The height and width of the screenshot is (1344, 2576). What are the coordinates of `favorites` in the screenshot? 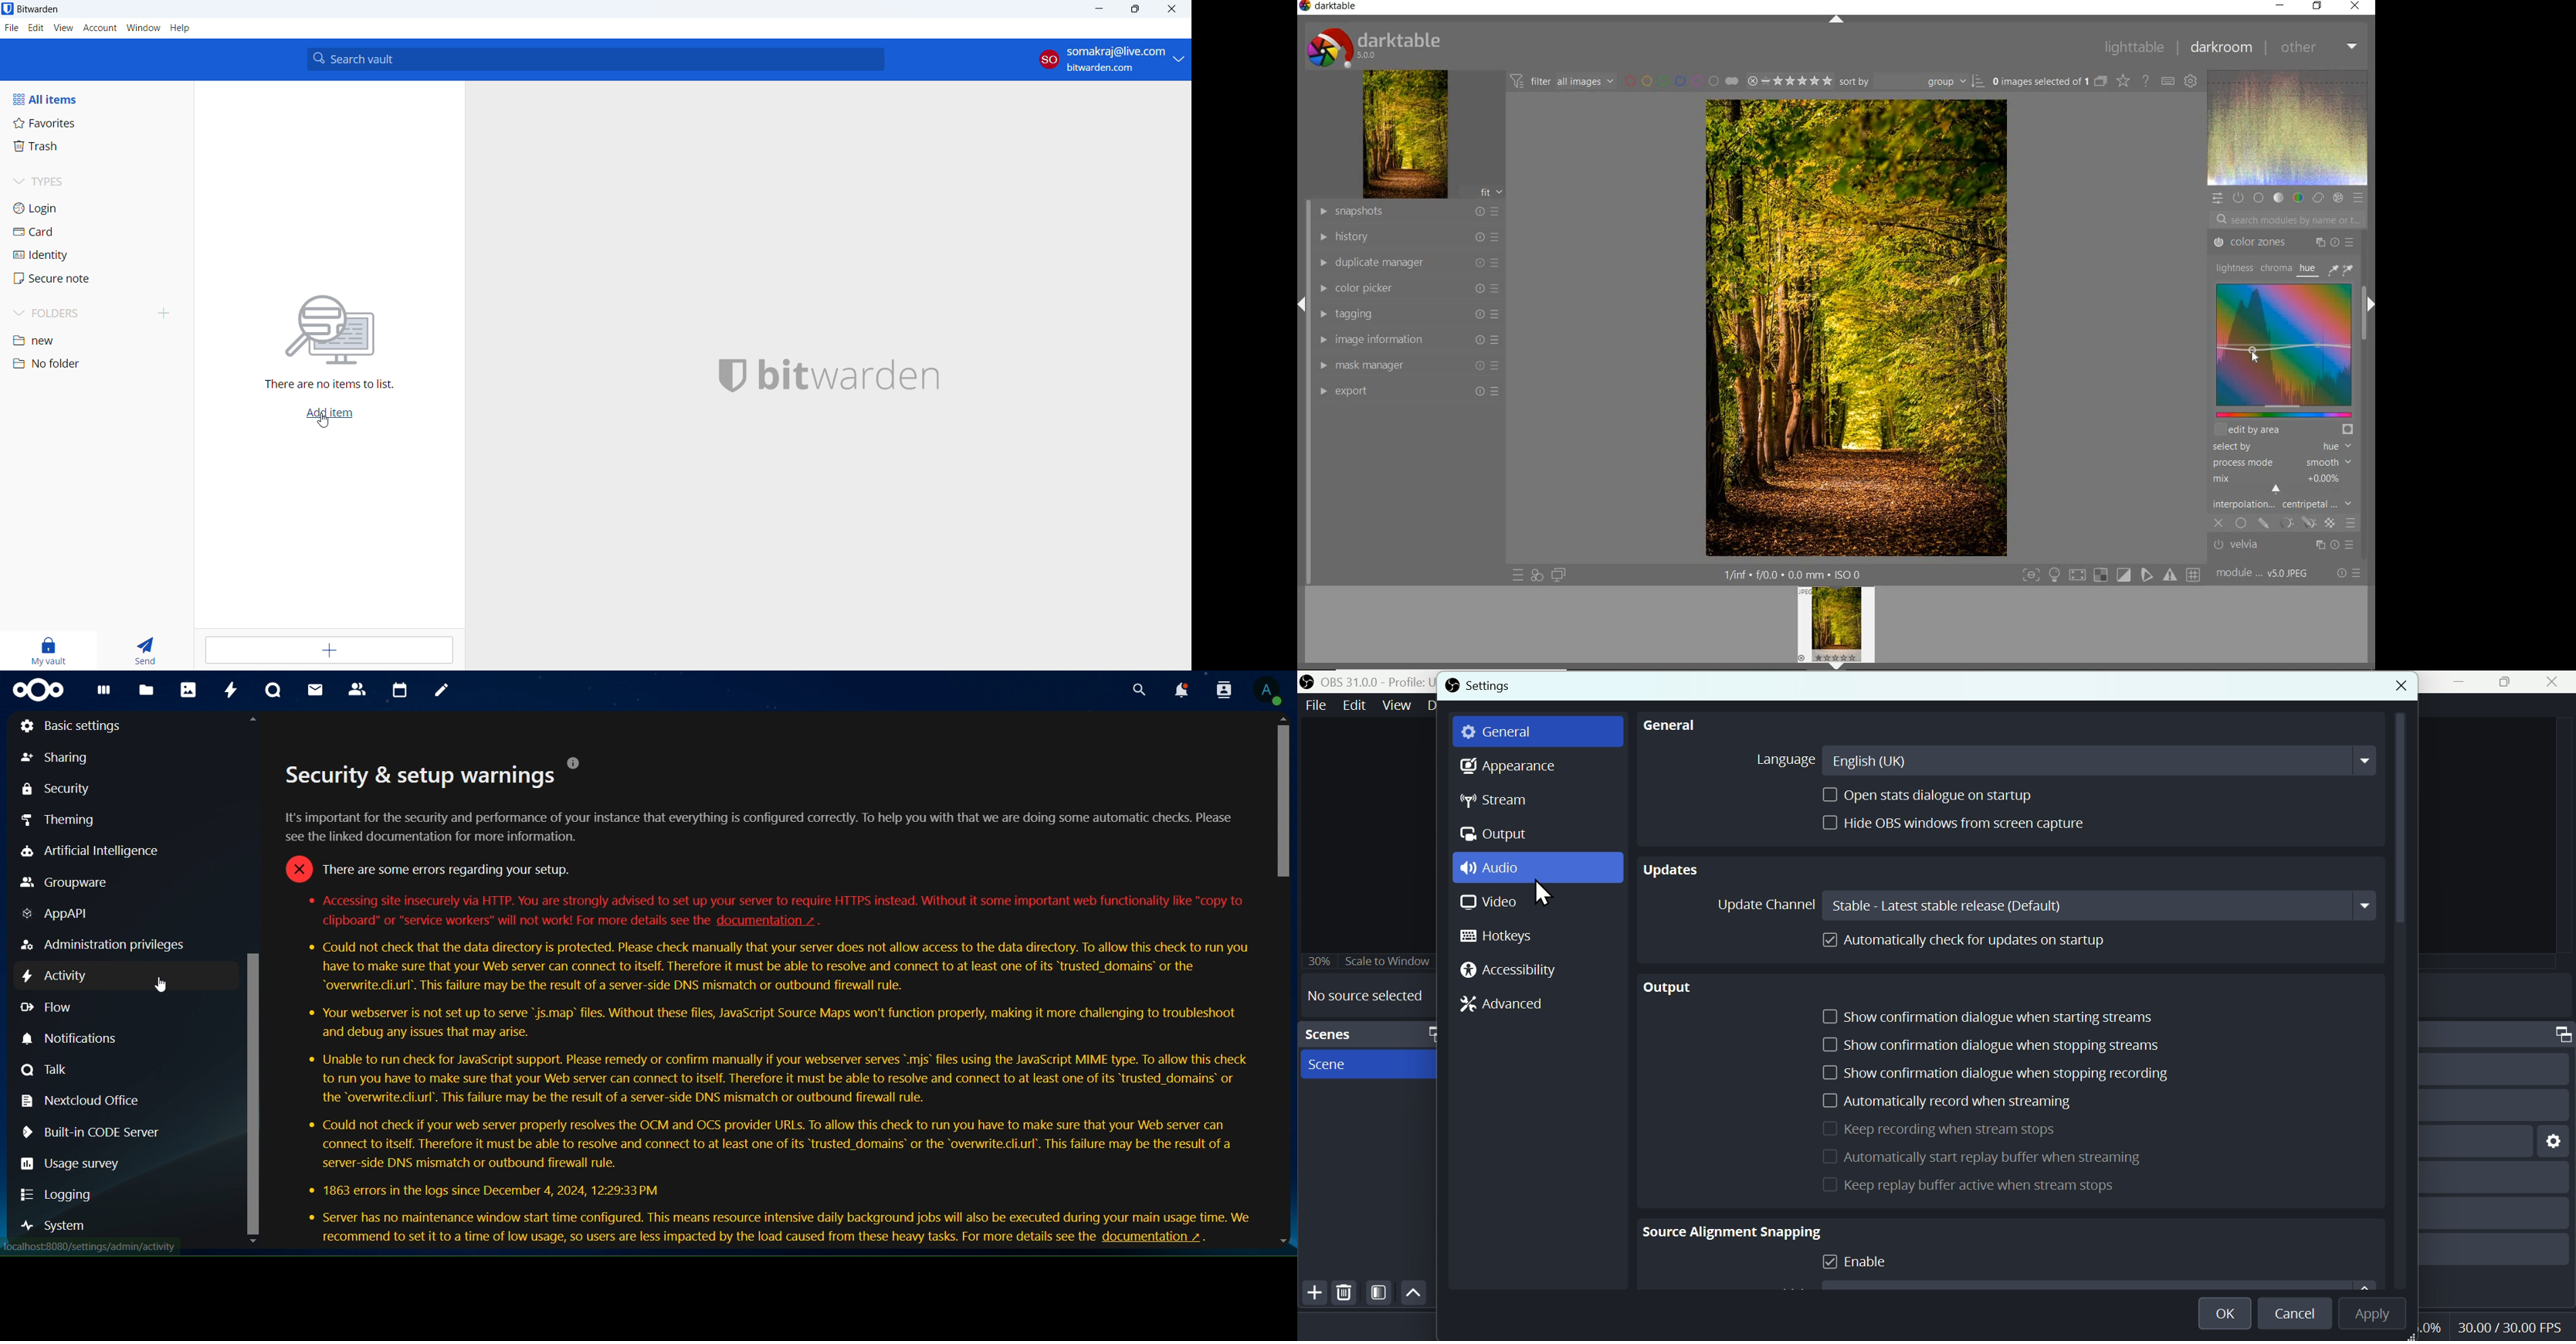 It's located at (97, 122).